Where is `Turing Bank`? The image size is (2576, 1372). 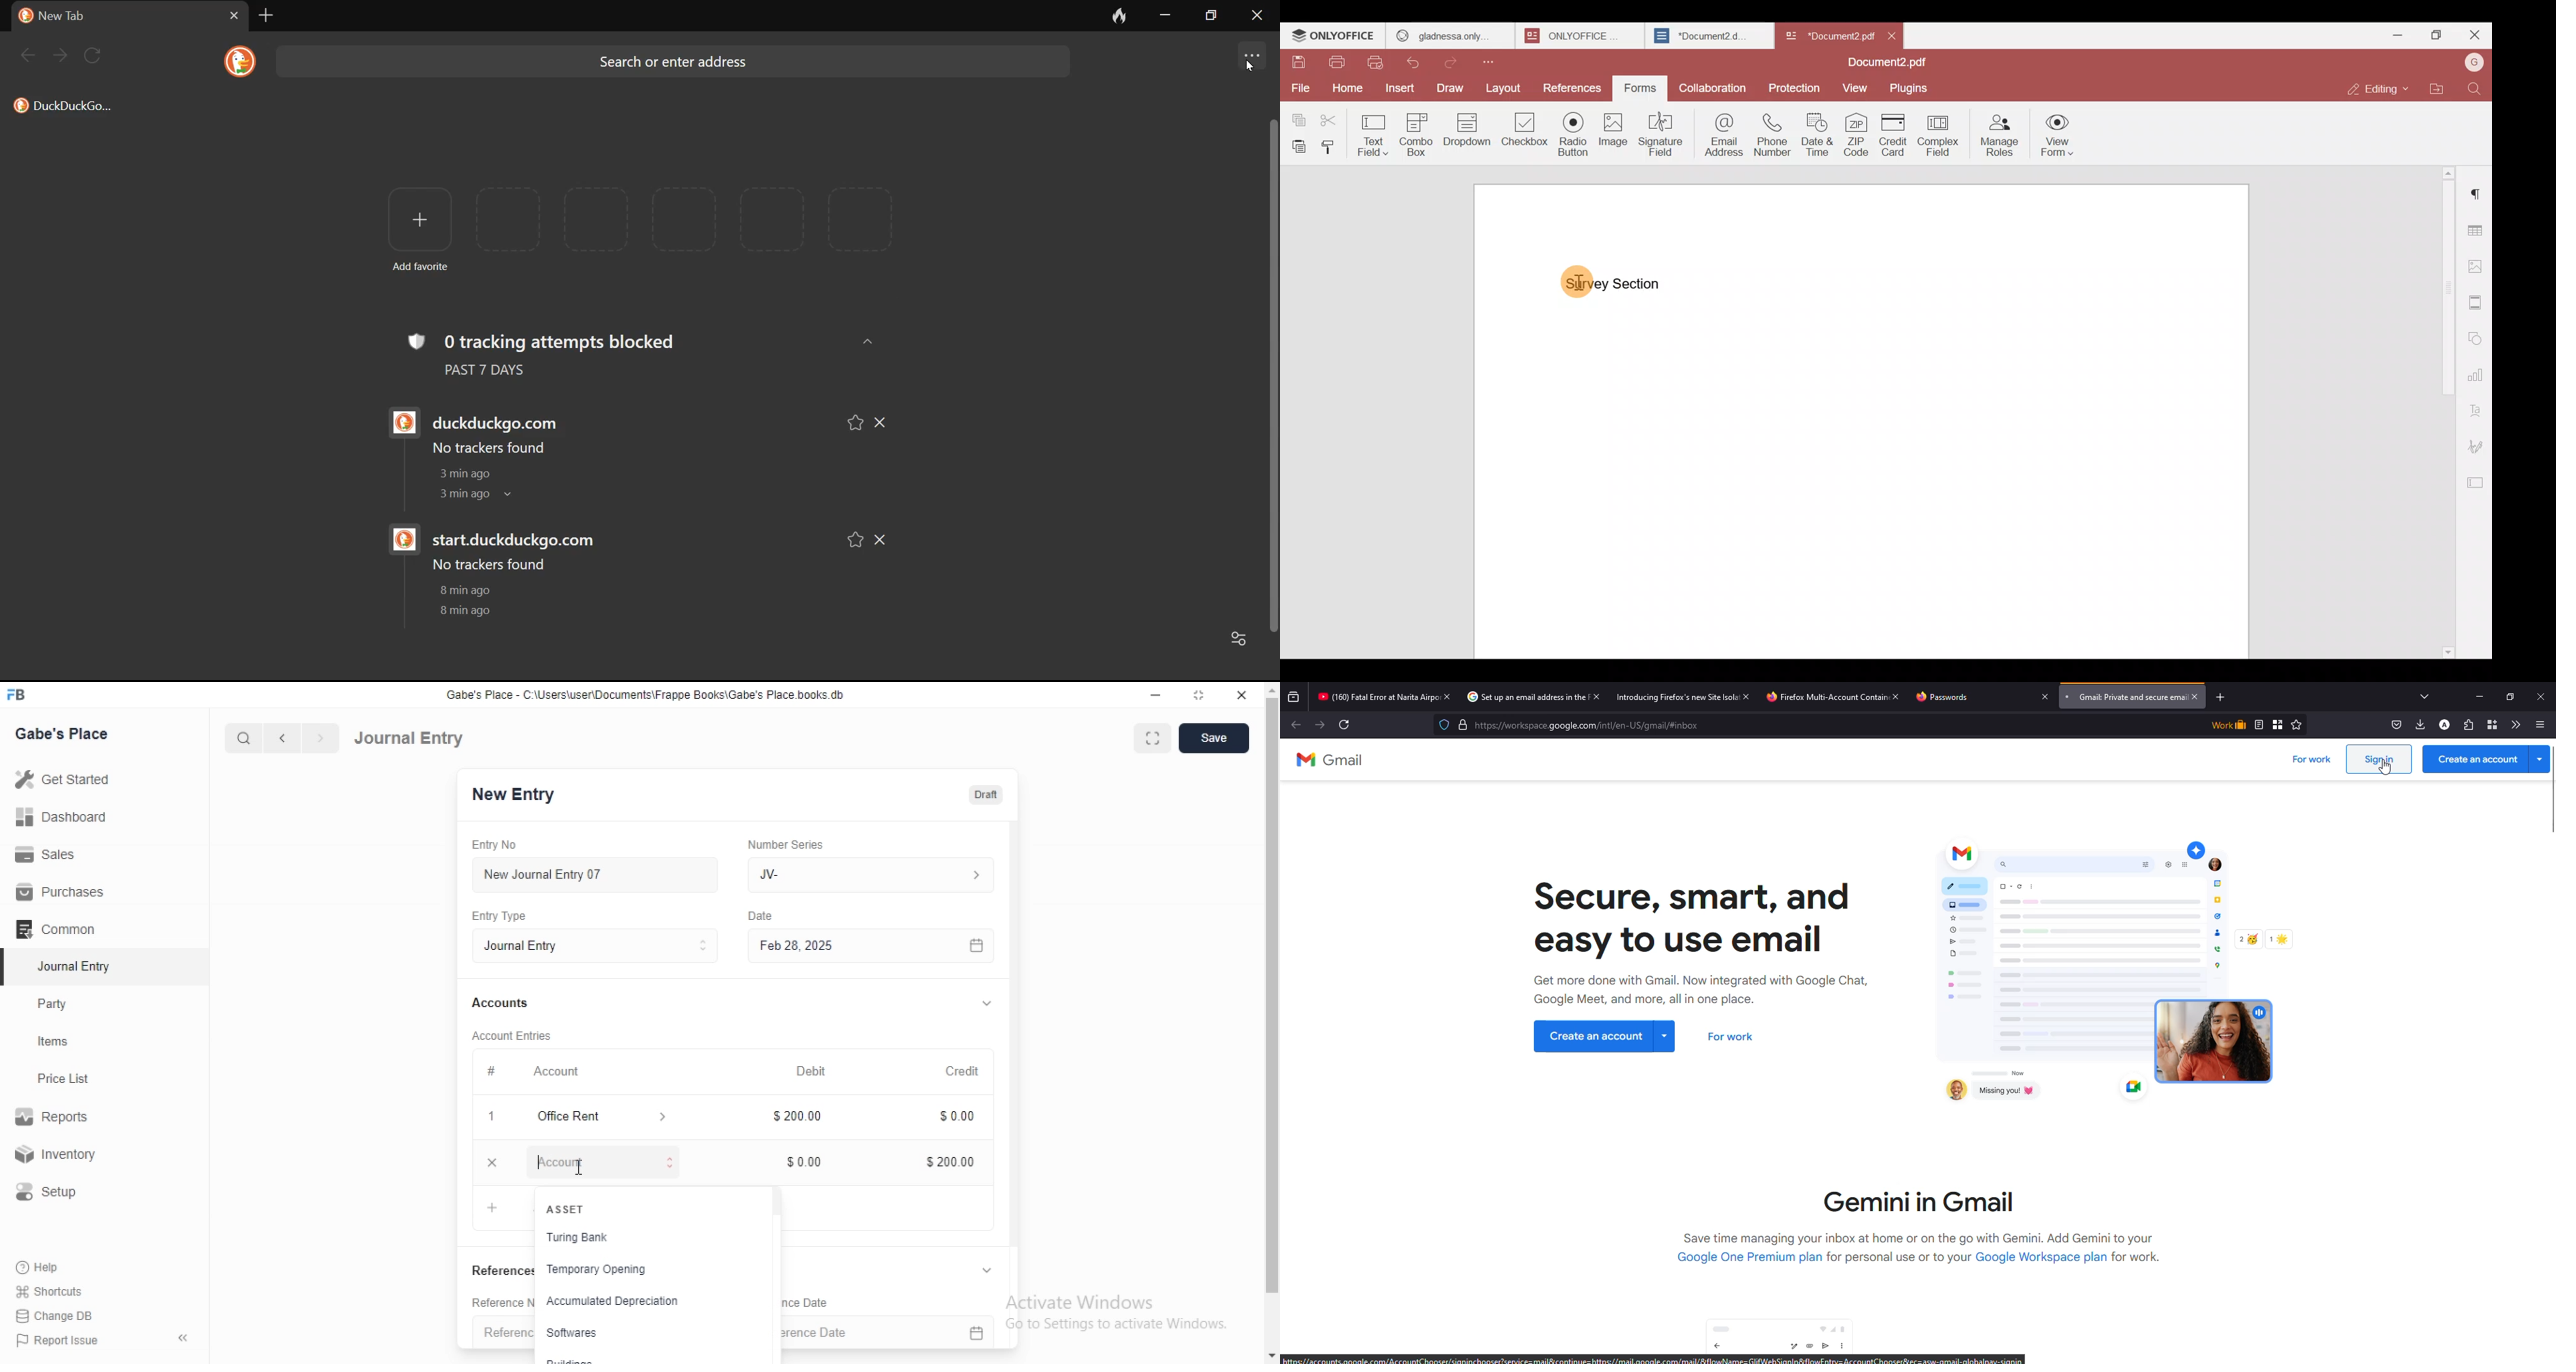
Turing Bank is located at coordinates (582, 1238).